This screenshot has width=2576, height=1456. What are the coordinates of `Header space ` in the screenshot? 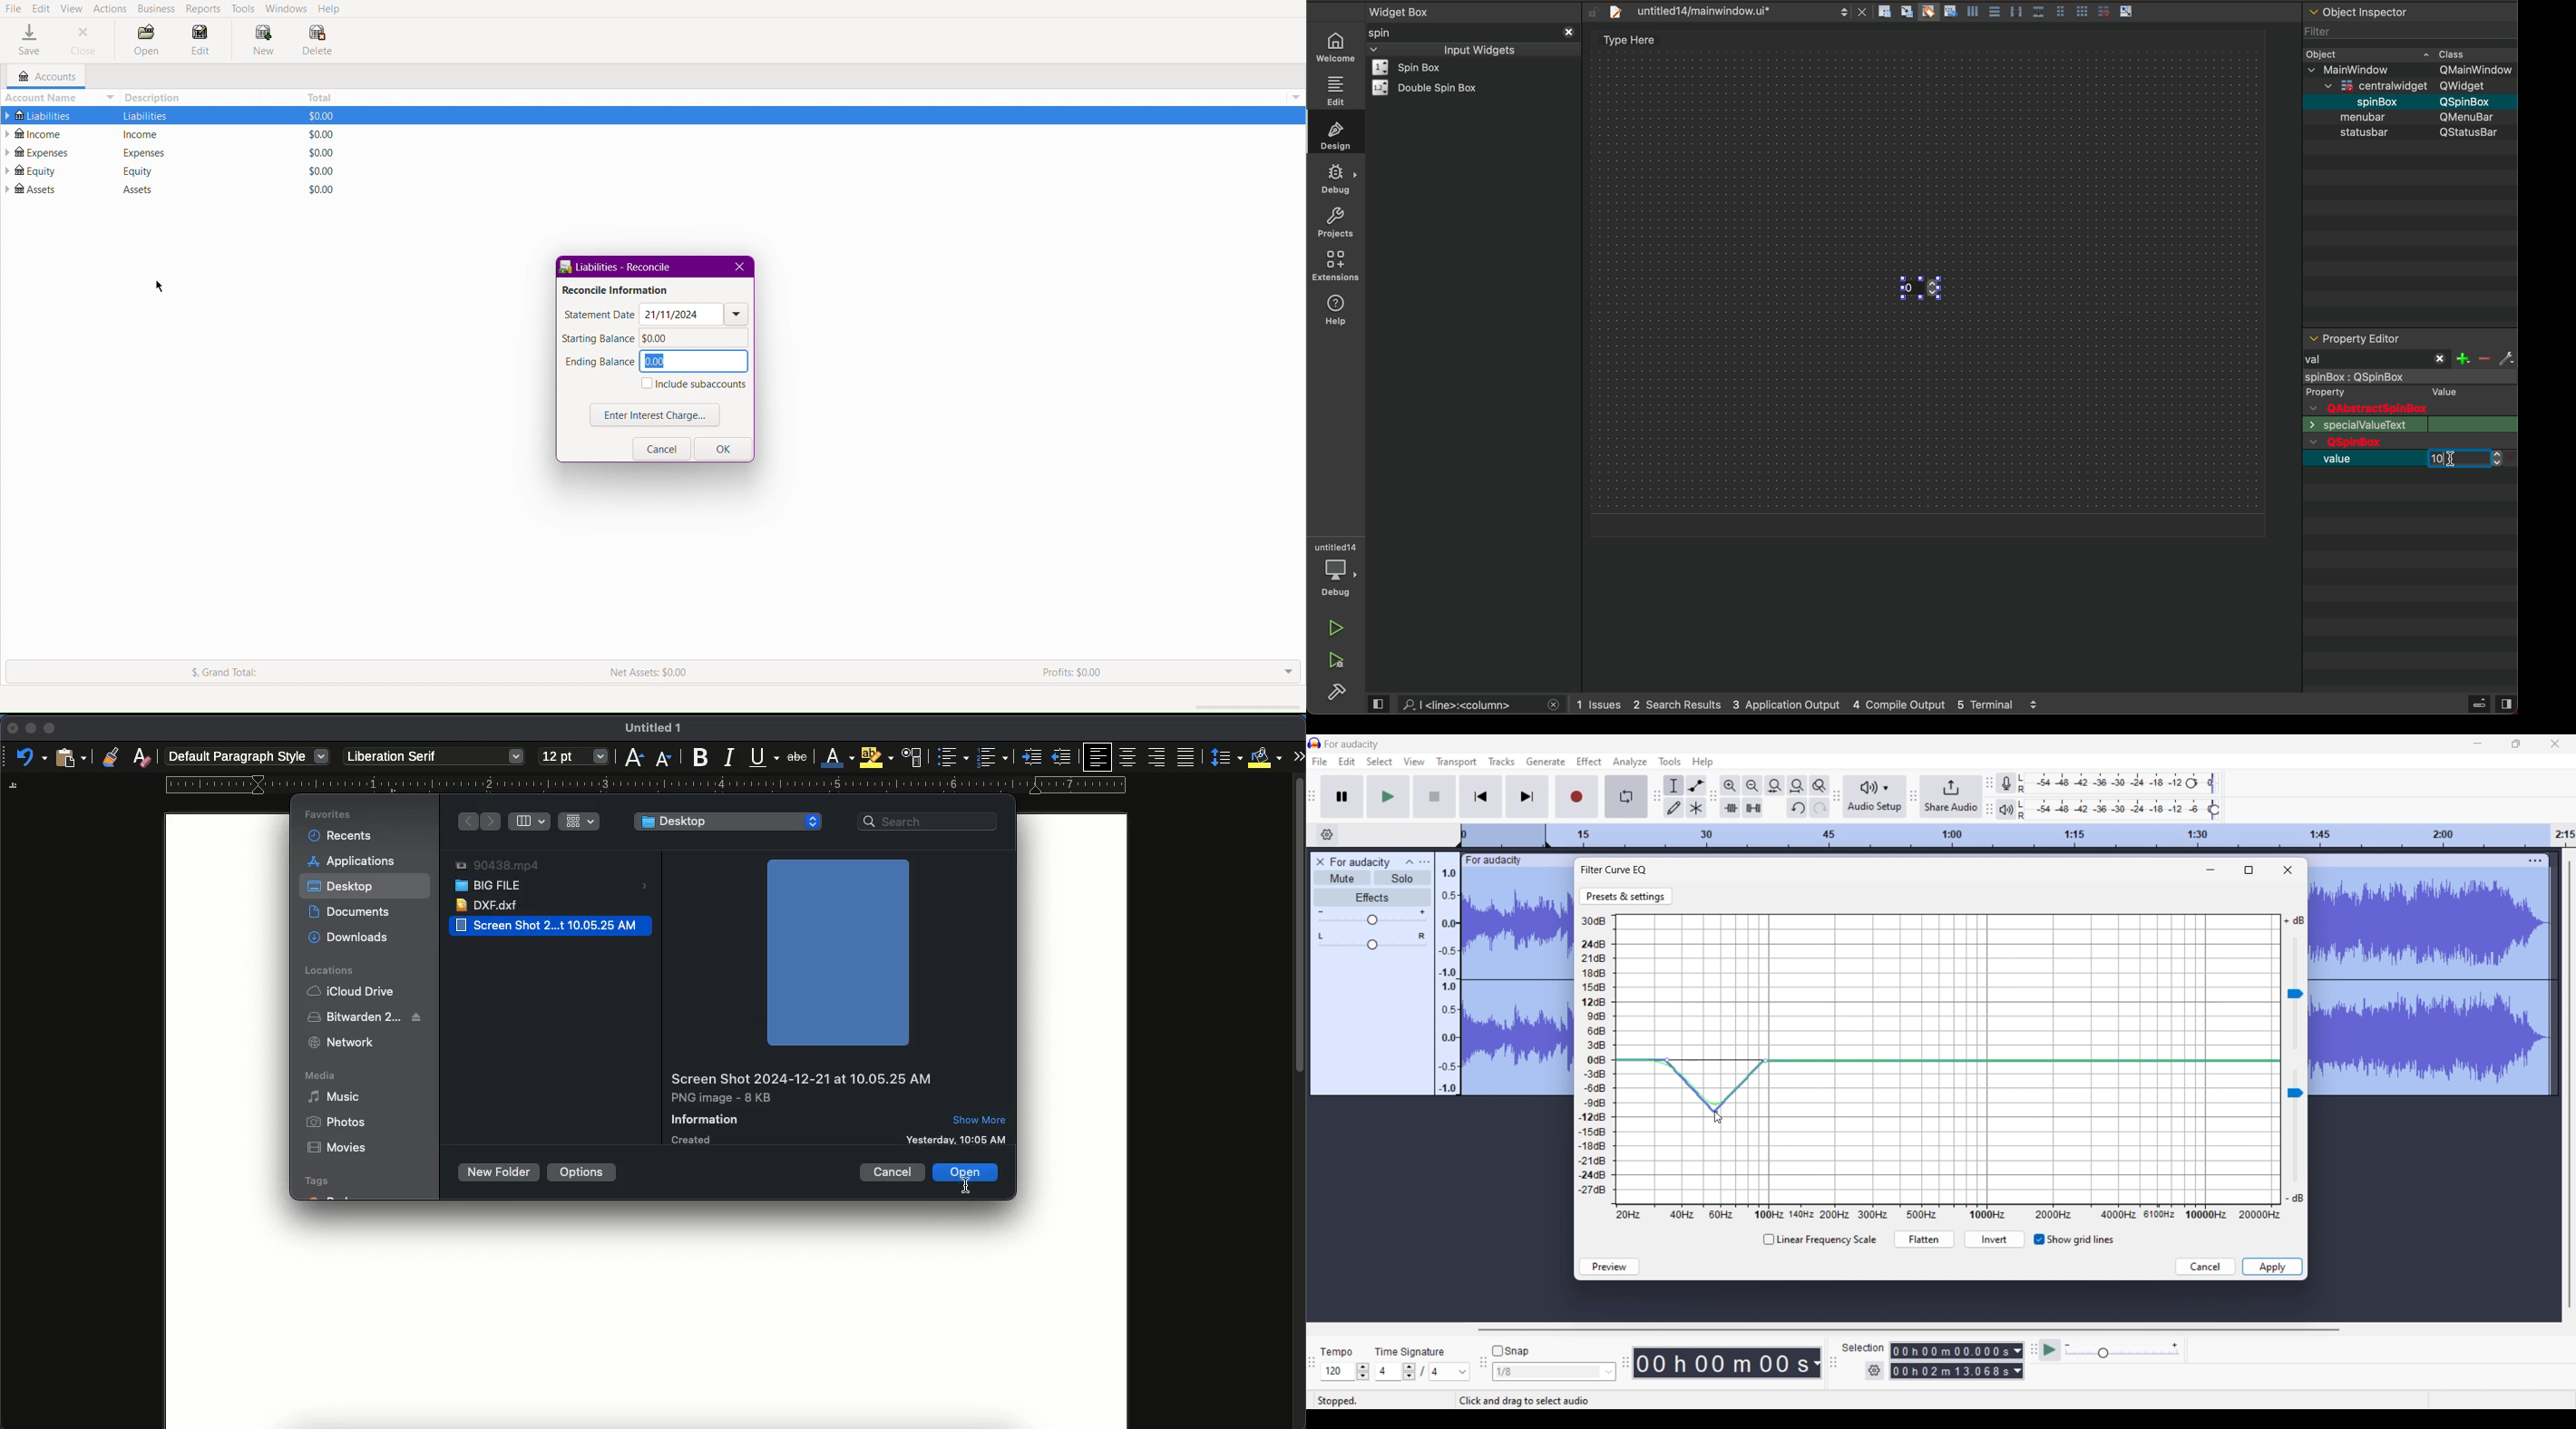 It's located at (1503, 836).